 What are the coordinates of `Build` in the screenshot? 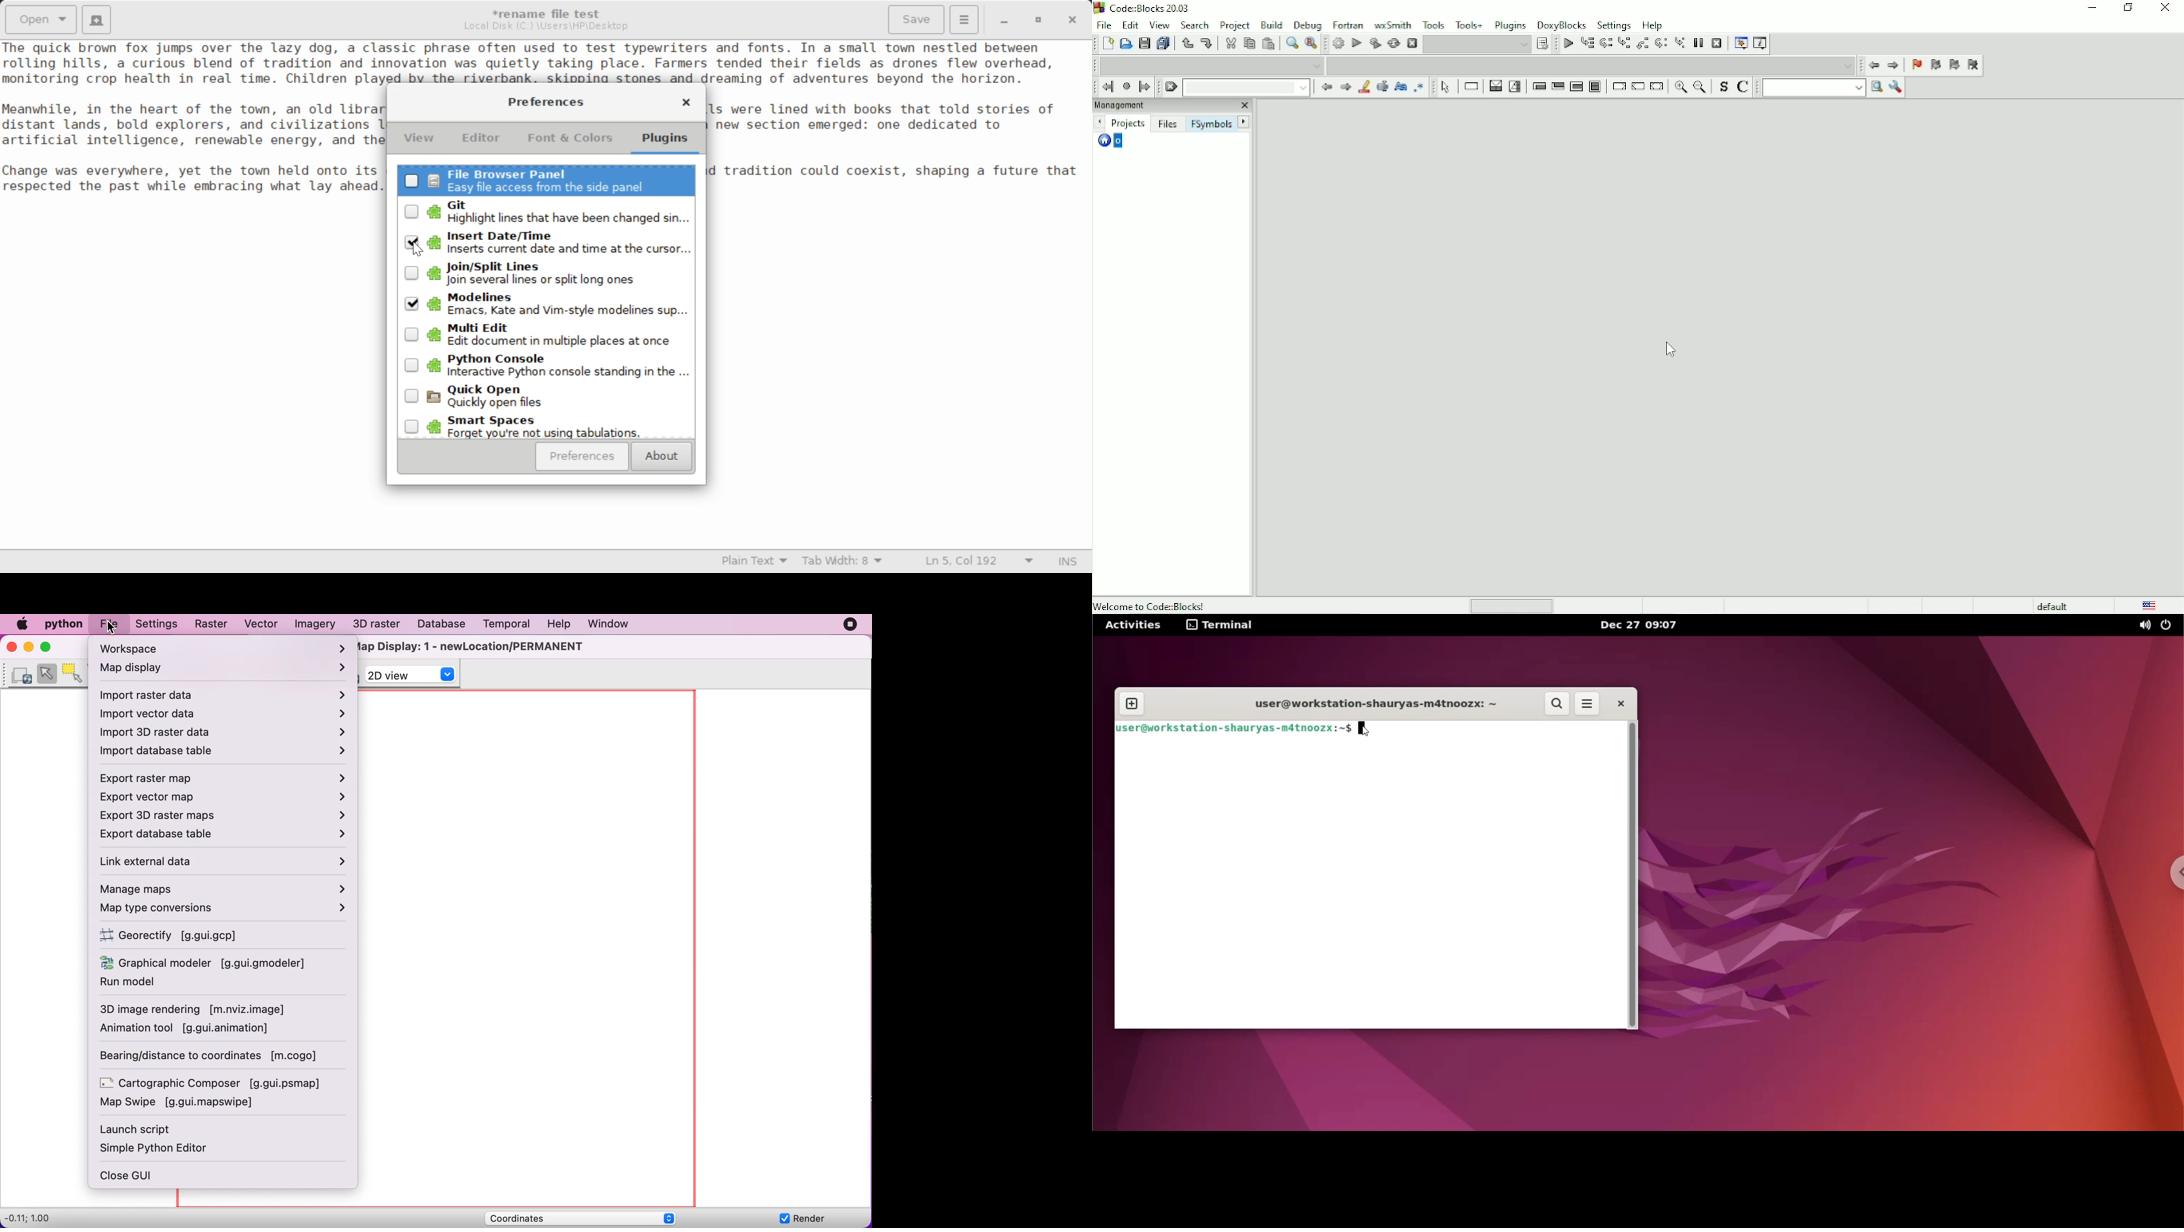 It's located at (1271, 24).